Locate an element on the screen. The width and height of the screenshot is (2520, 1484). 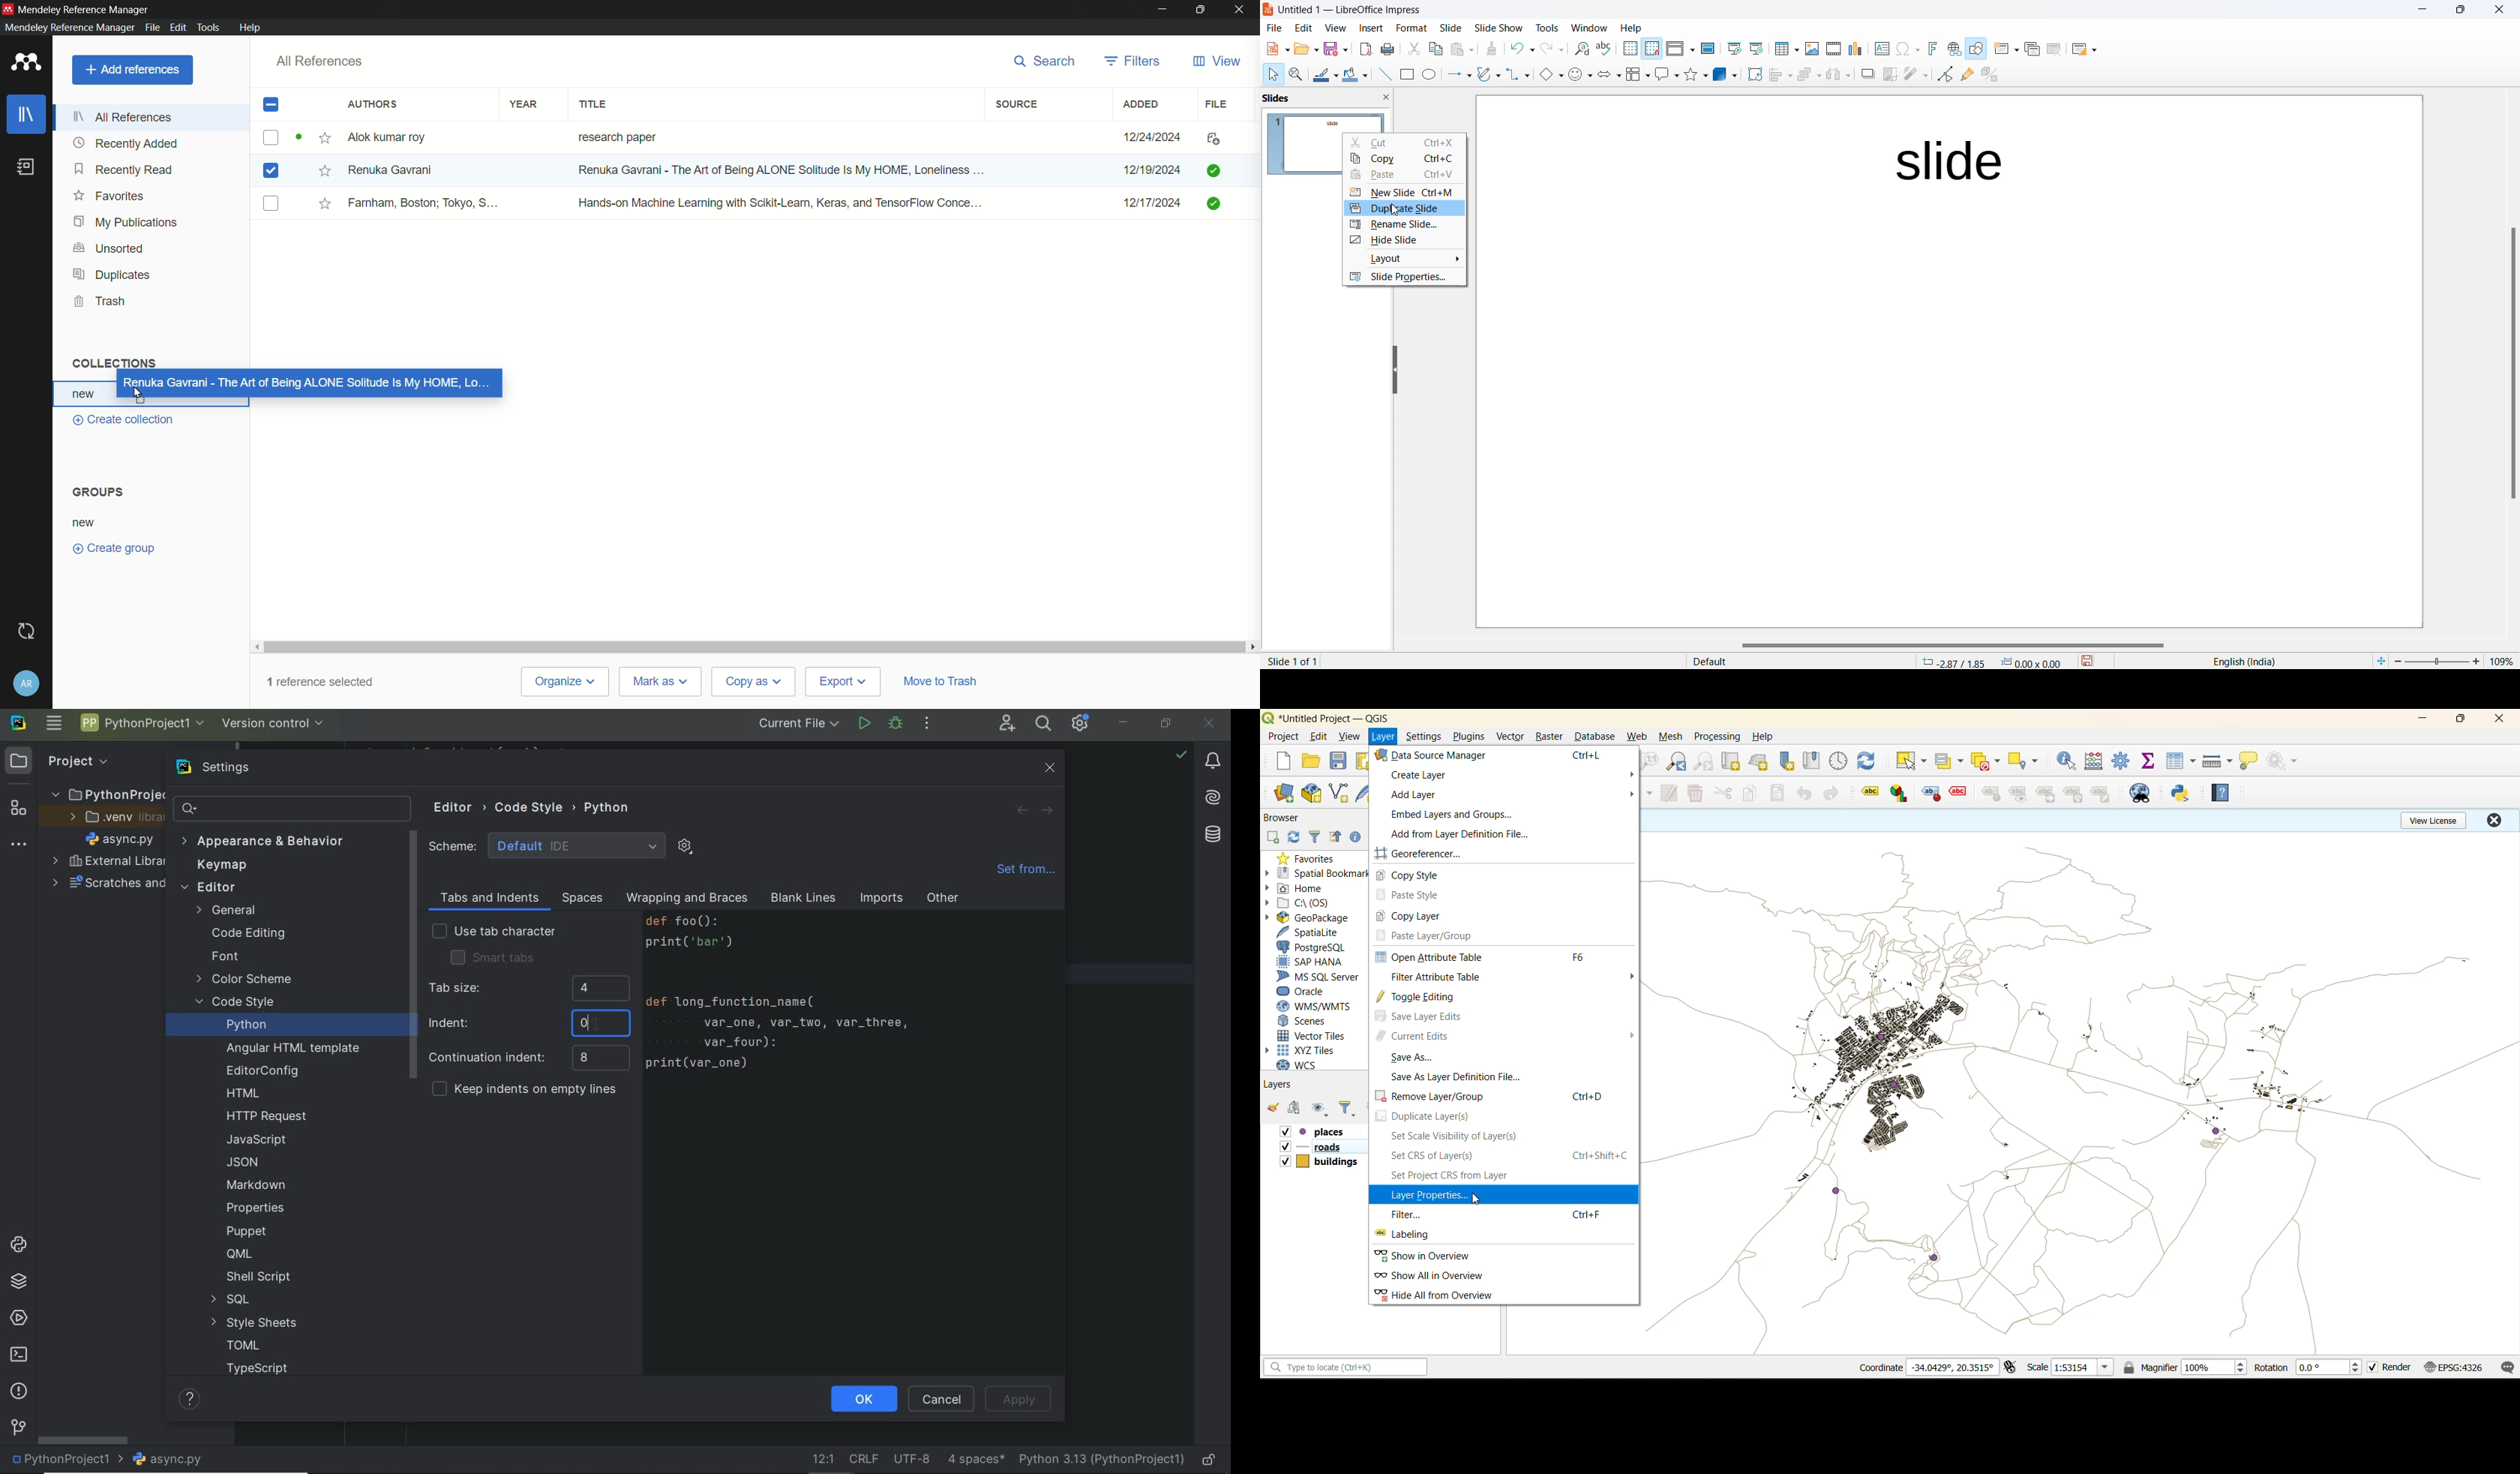
recently added is located at coordinates (125, 143).